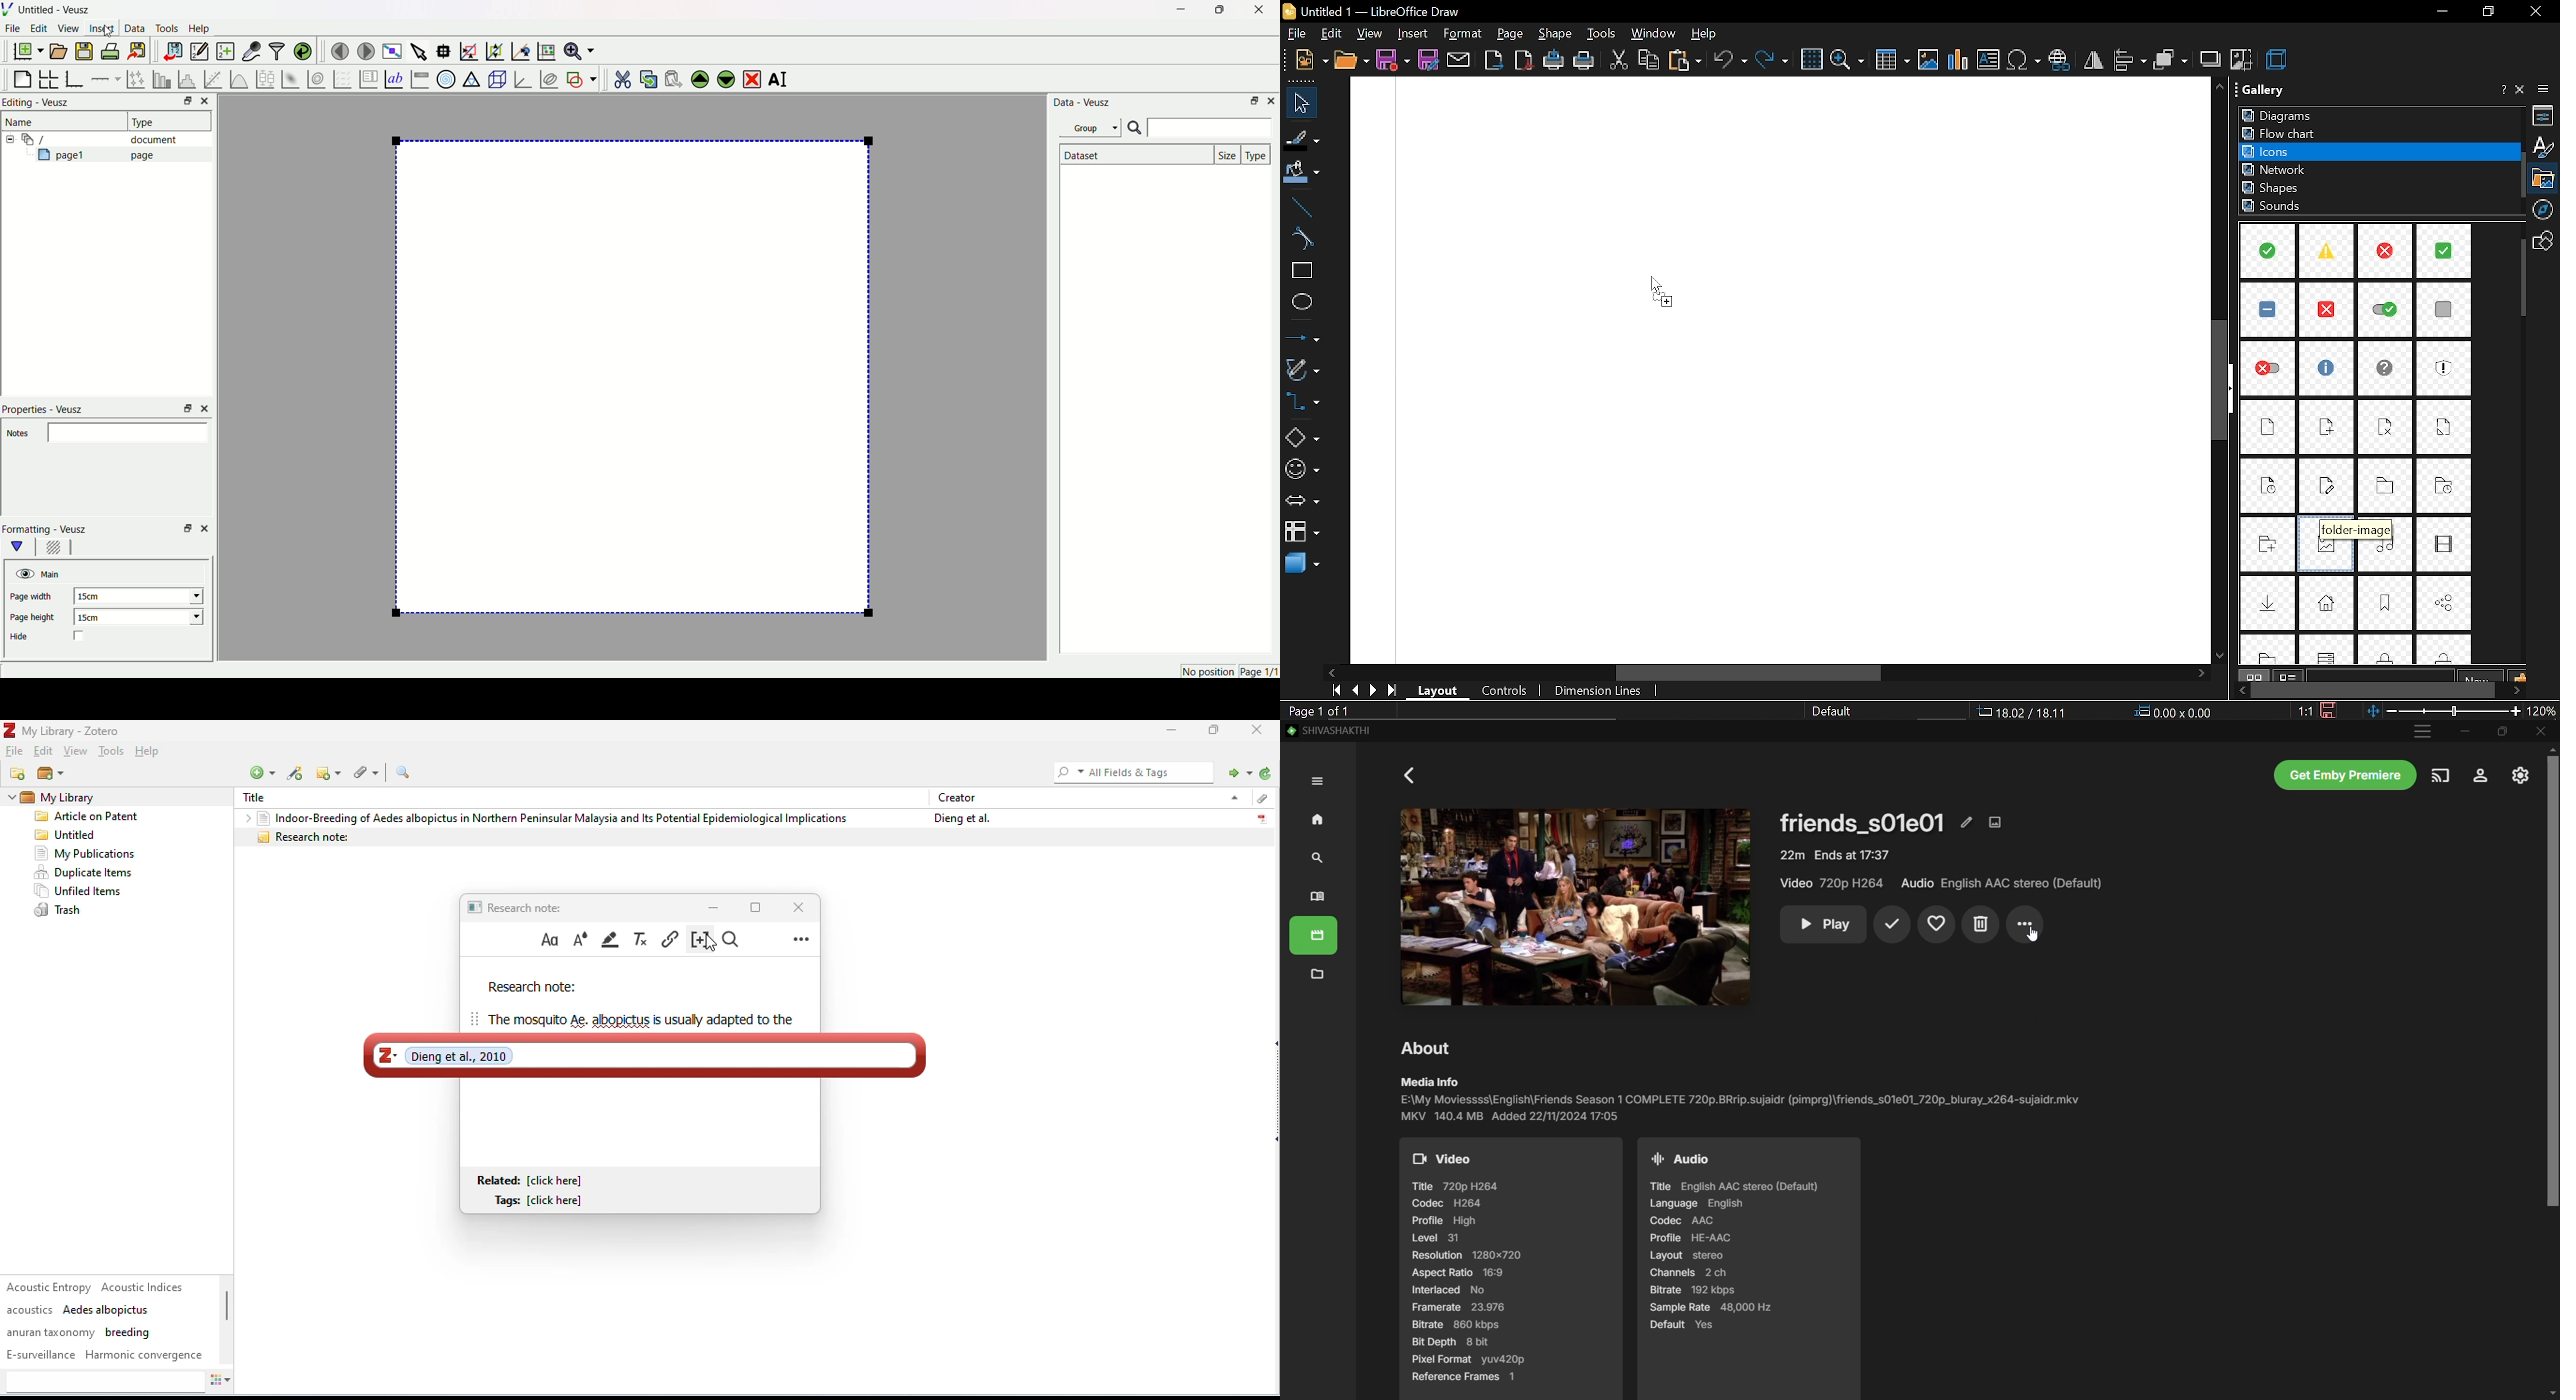  What do you see at coordinates (1494, 60) in the screenshot?
I see `export` at bounding box center [1494, 60].